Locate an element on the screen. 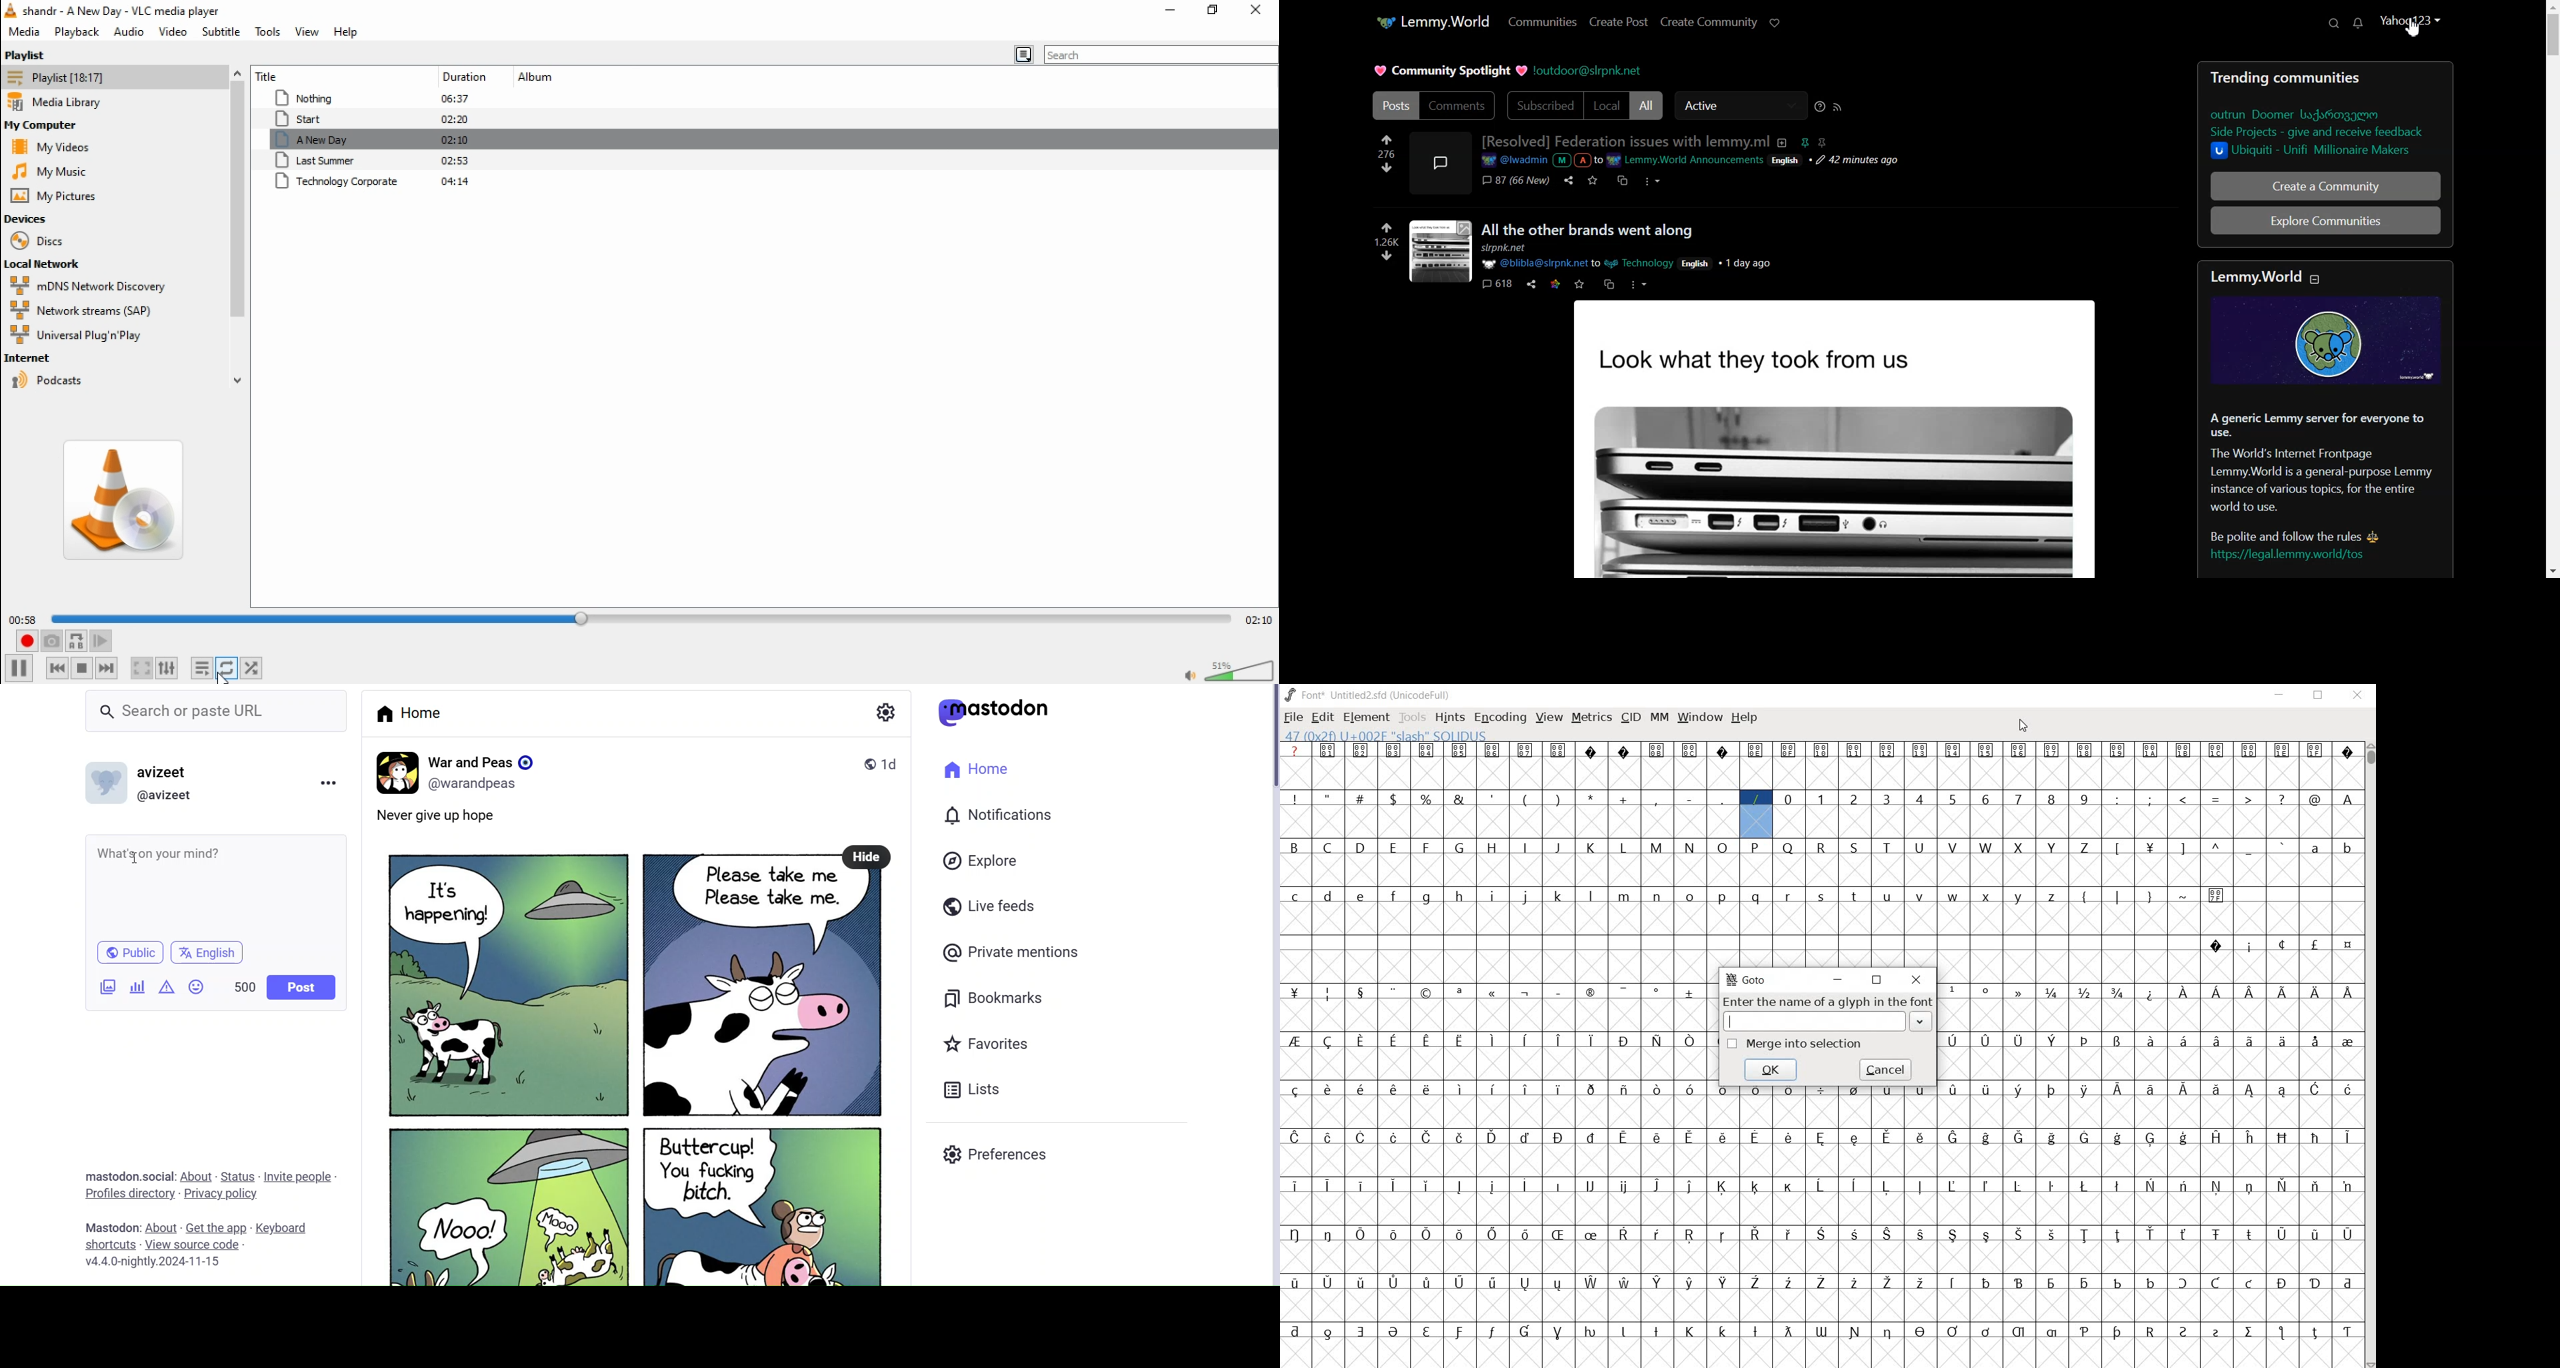  take a snapshot is located at coordinates (53, 641).